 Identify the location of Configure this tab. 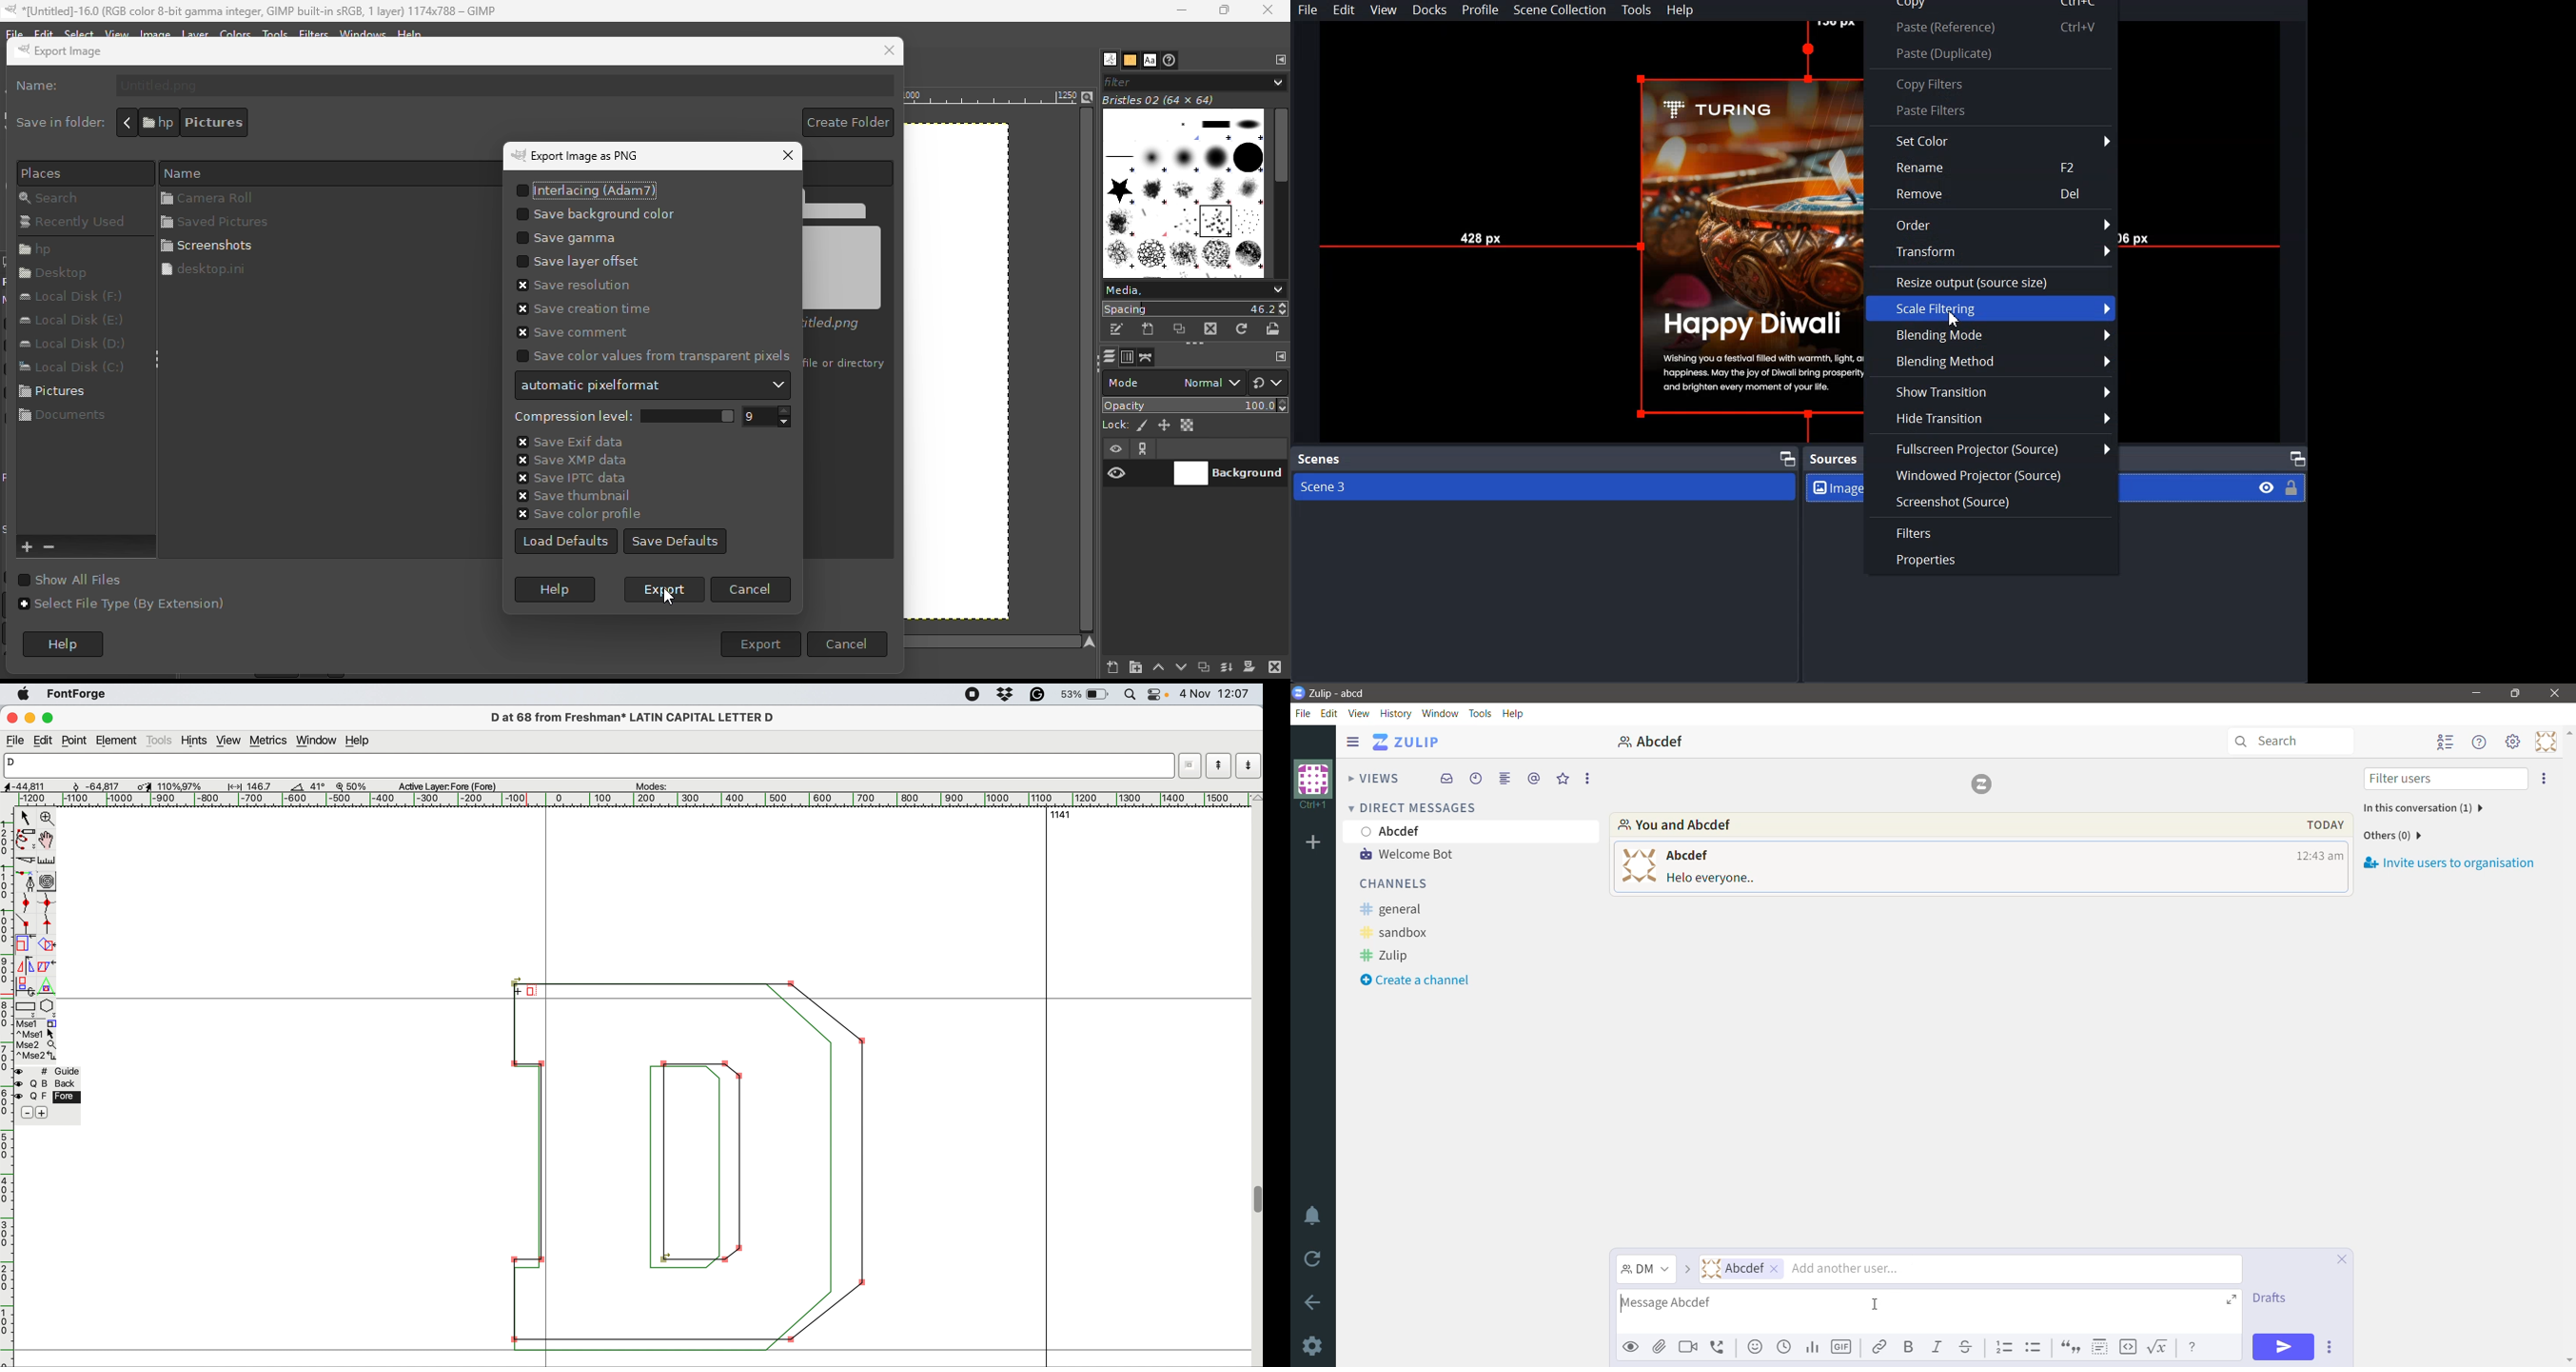
(1281, 60).